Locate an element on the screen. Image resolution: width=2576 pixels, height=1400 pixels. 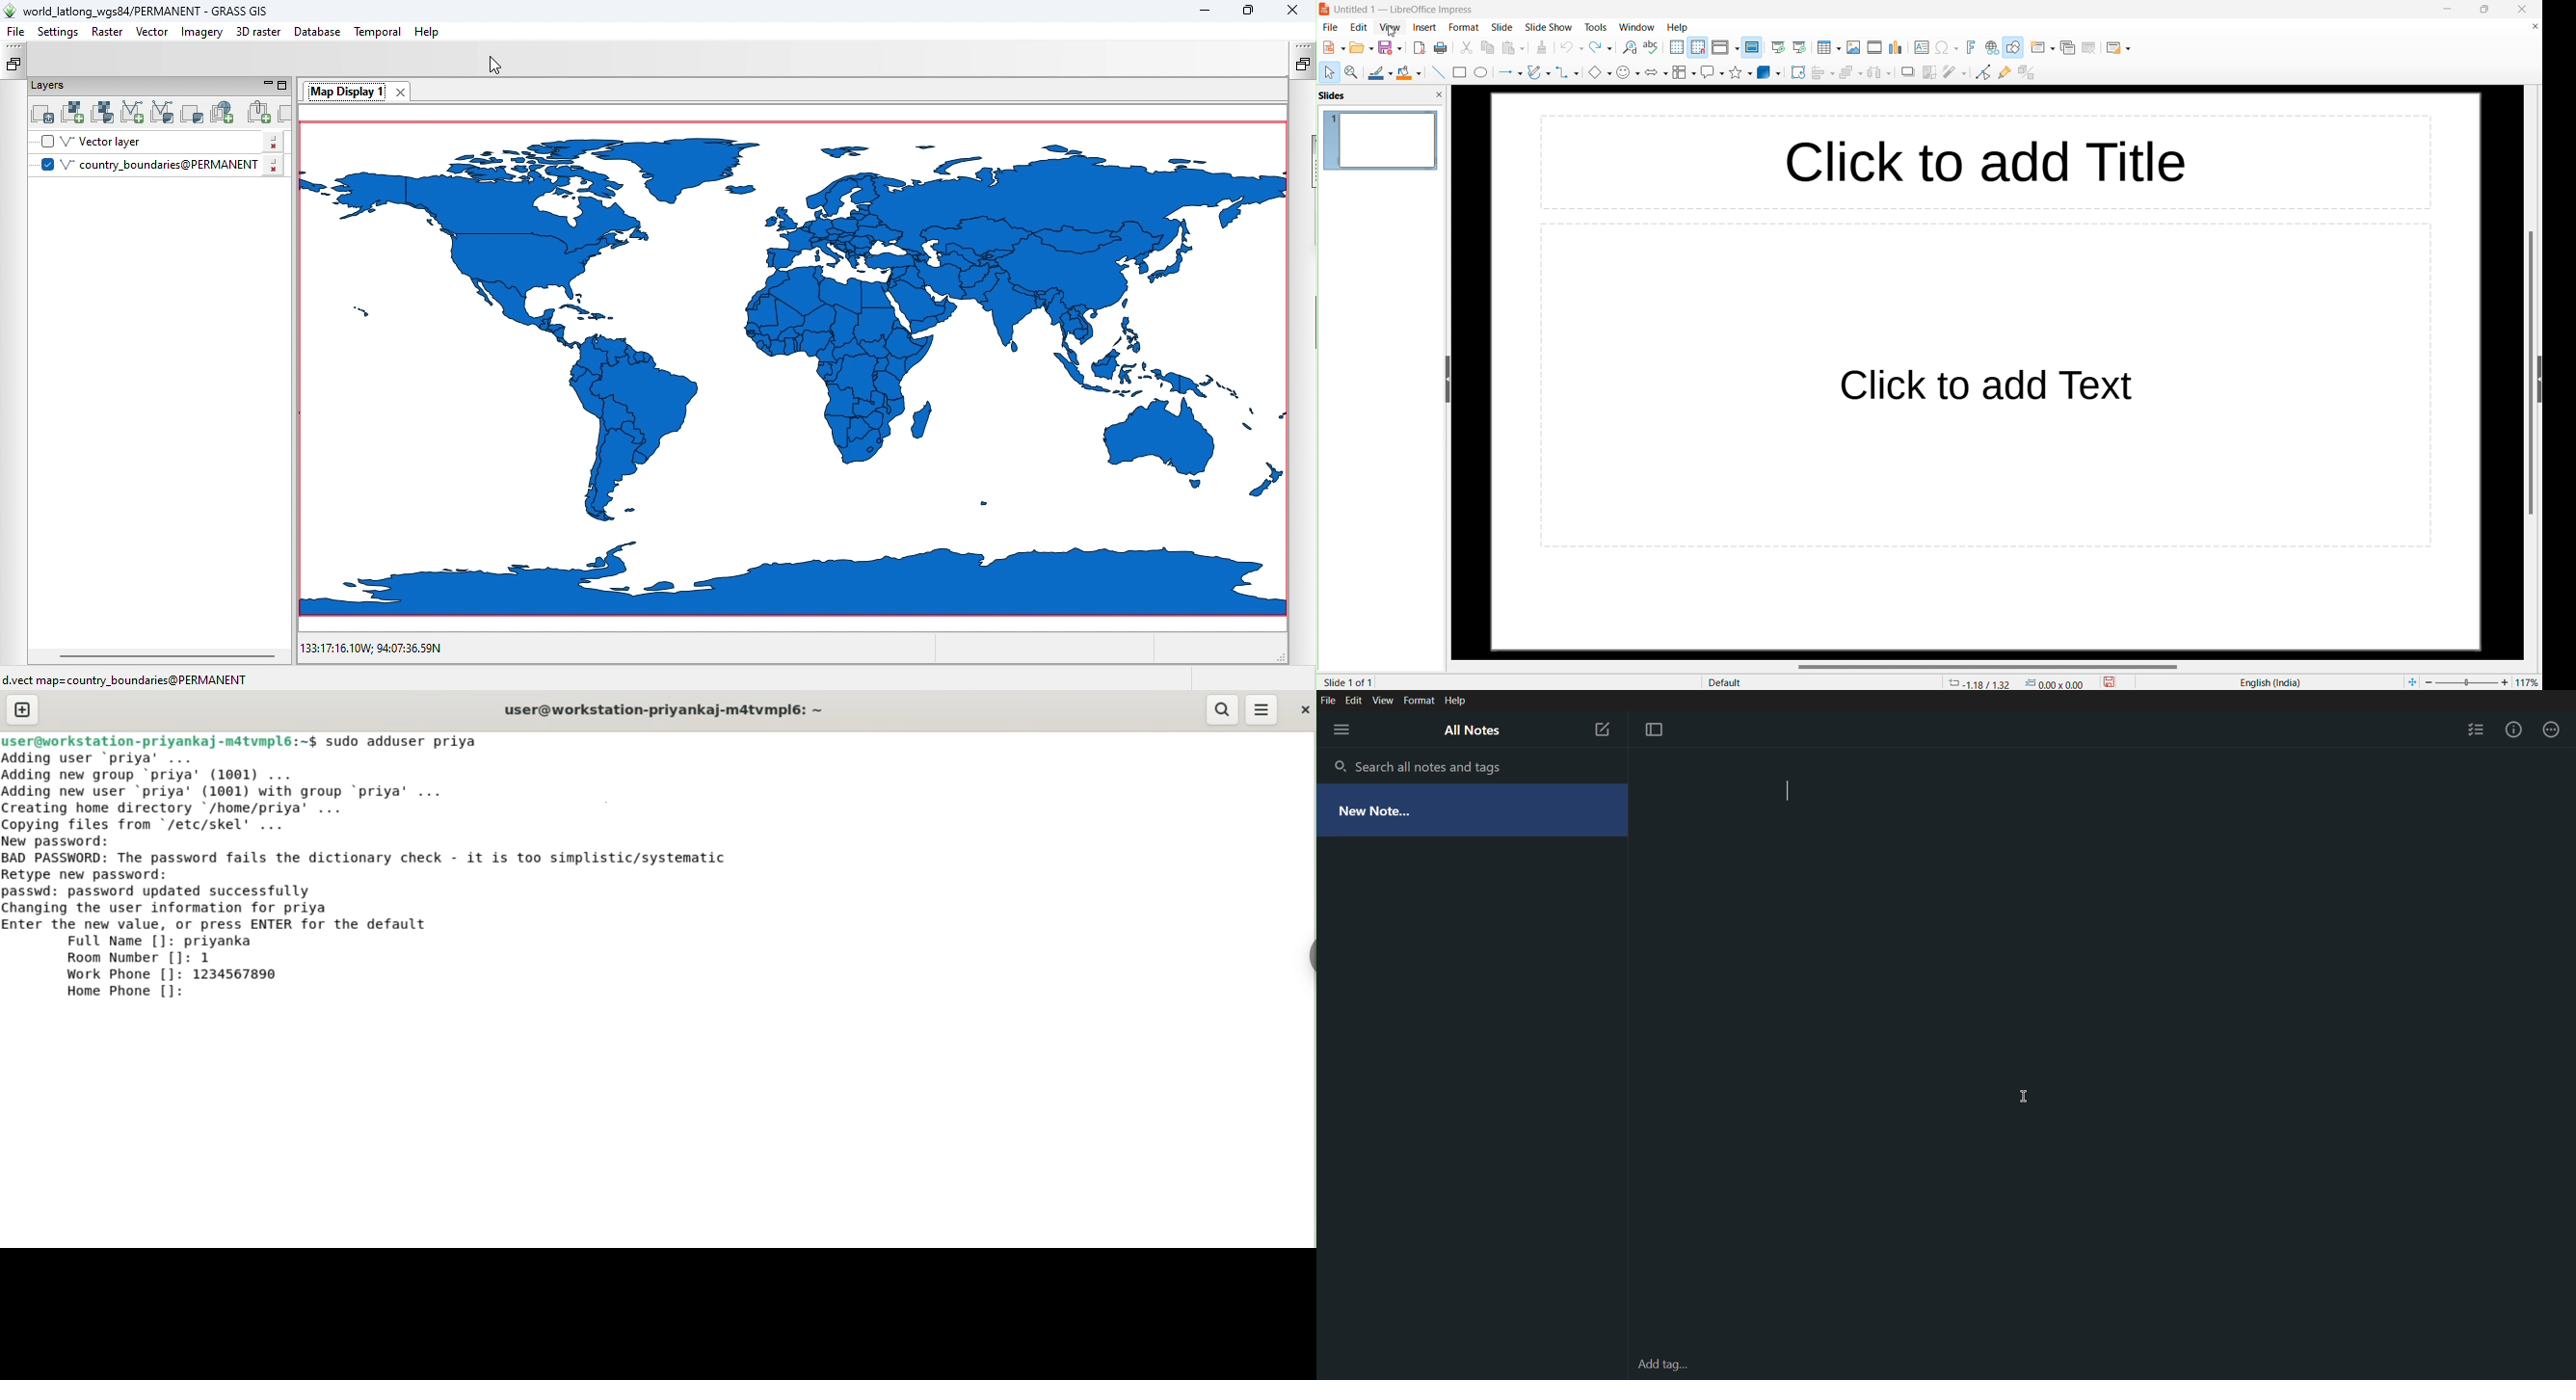
check spelling is located at coordinates (1653, 48).